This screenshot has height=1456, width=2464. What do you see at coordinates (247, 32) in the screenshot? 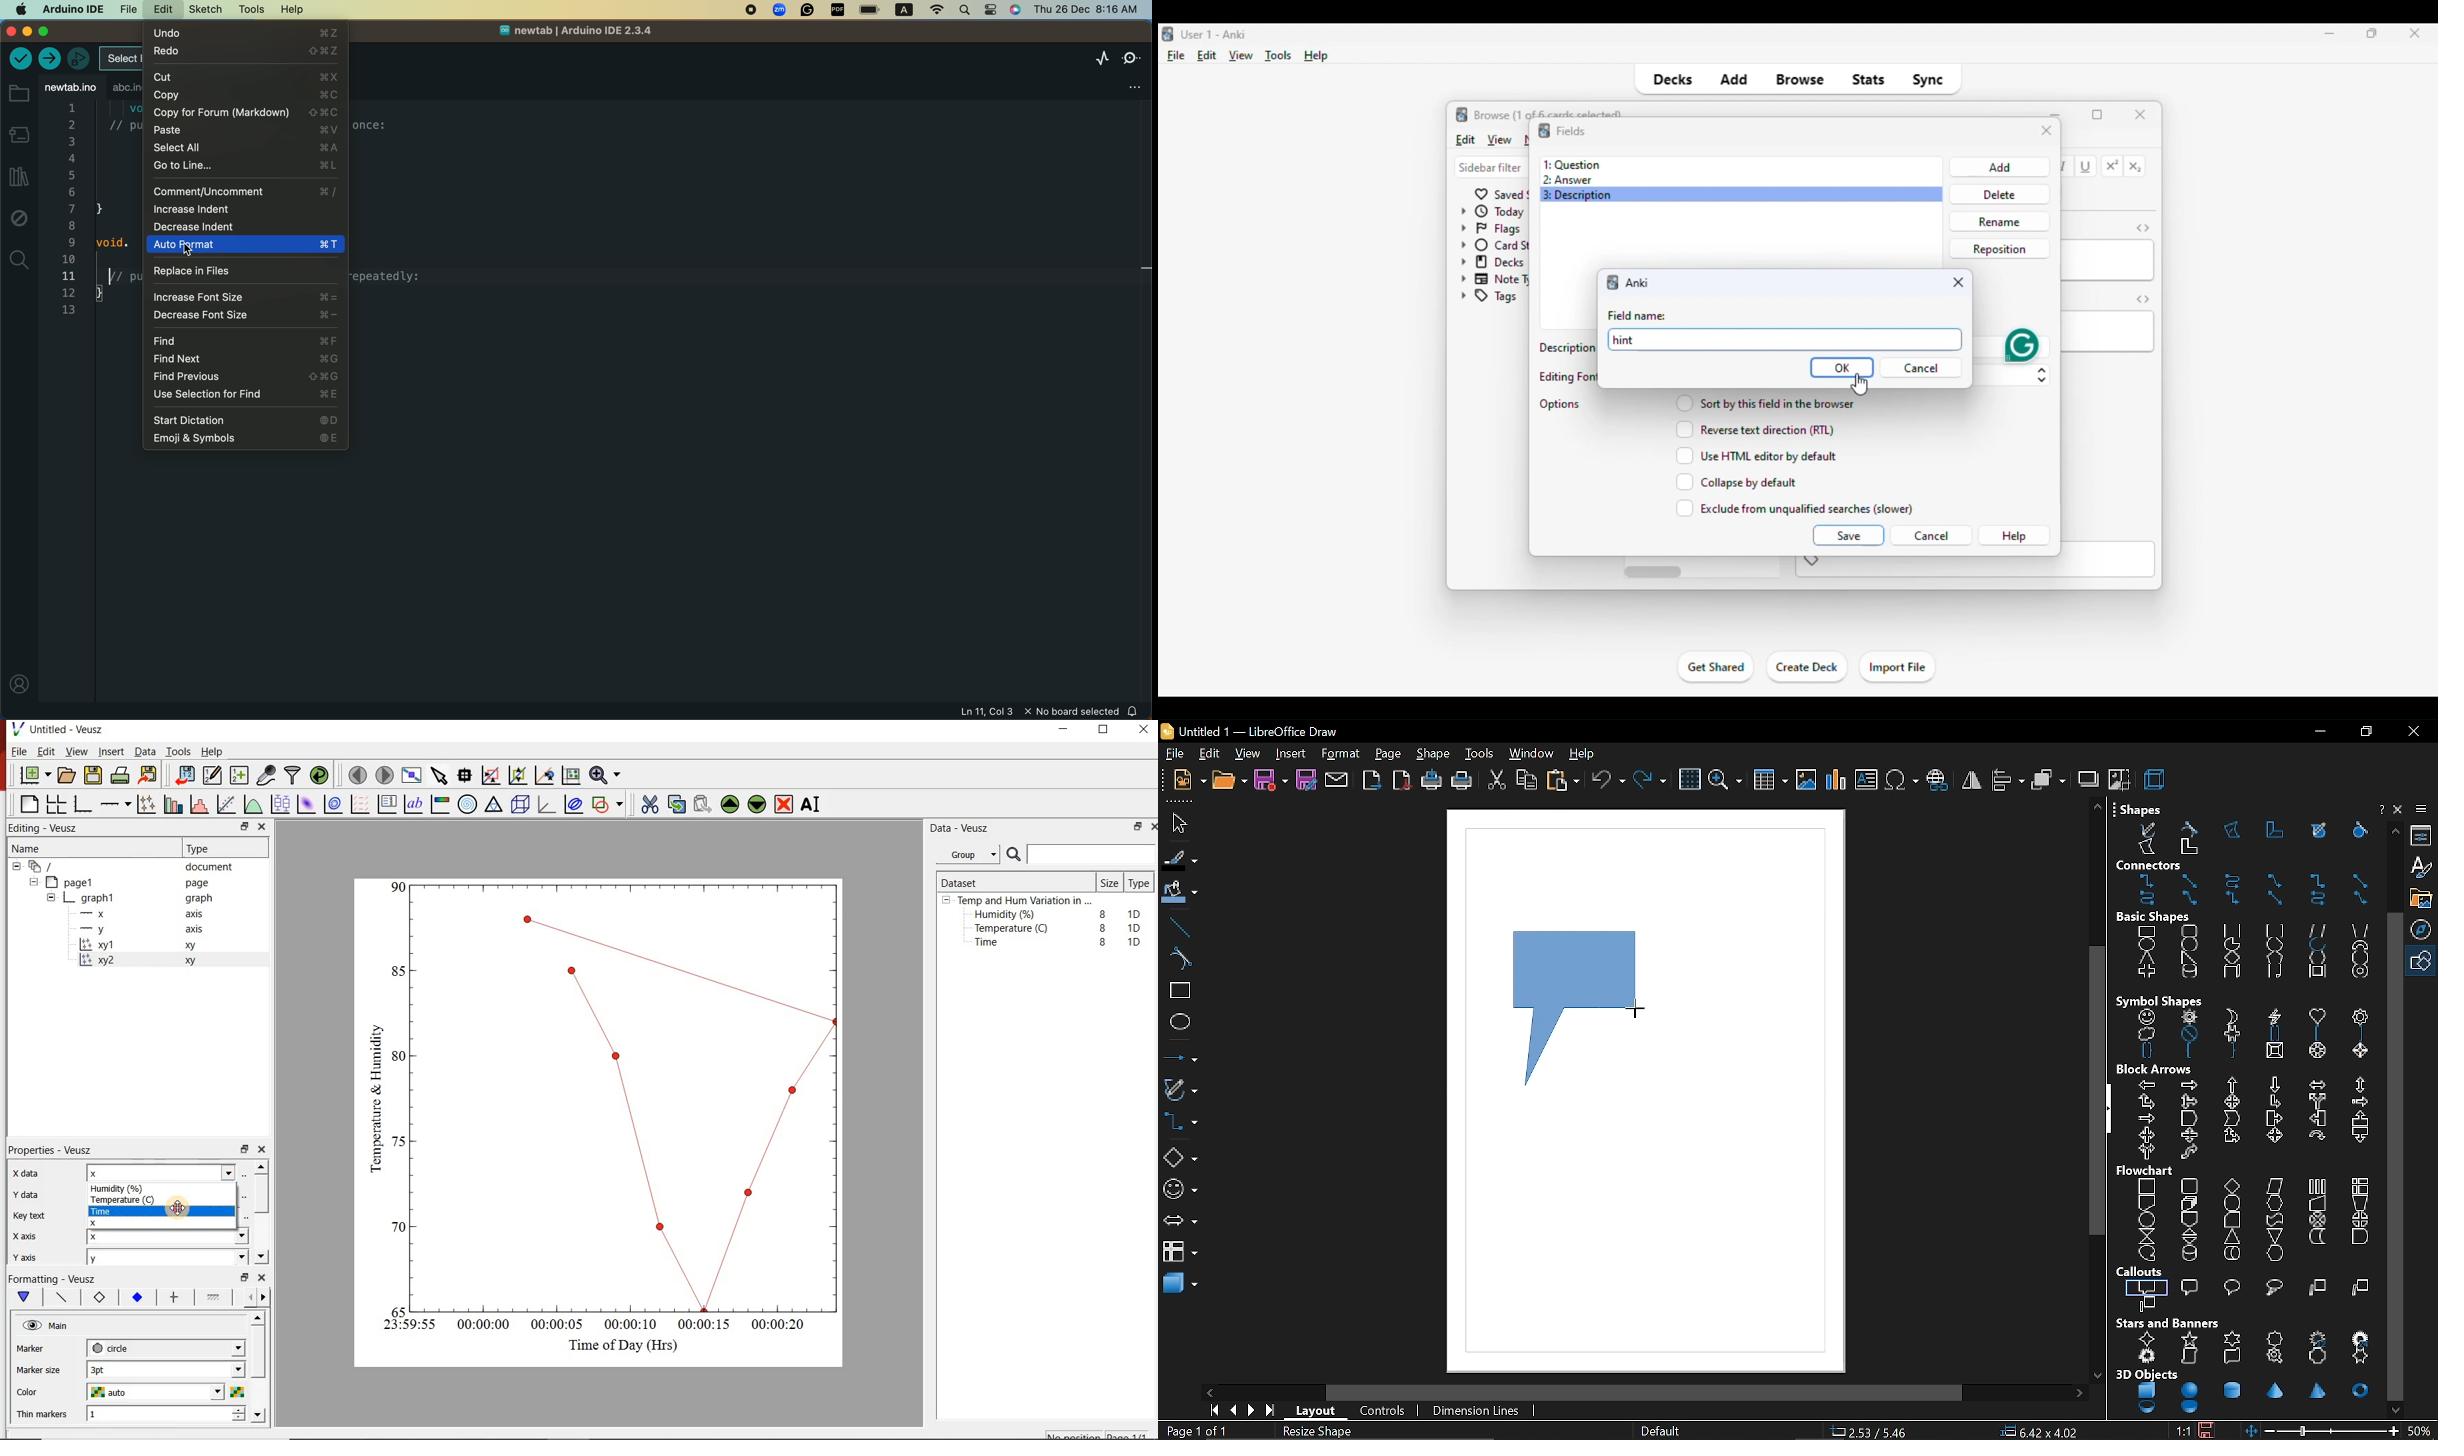
I see `undo` at bounding box center [247, 32].